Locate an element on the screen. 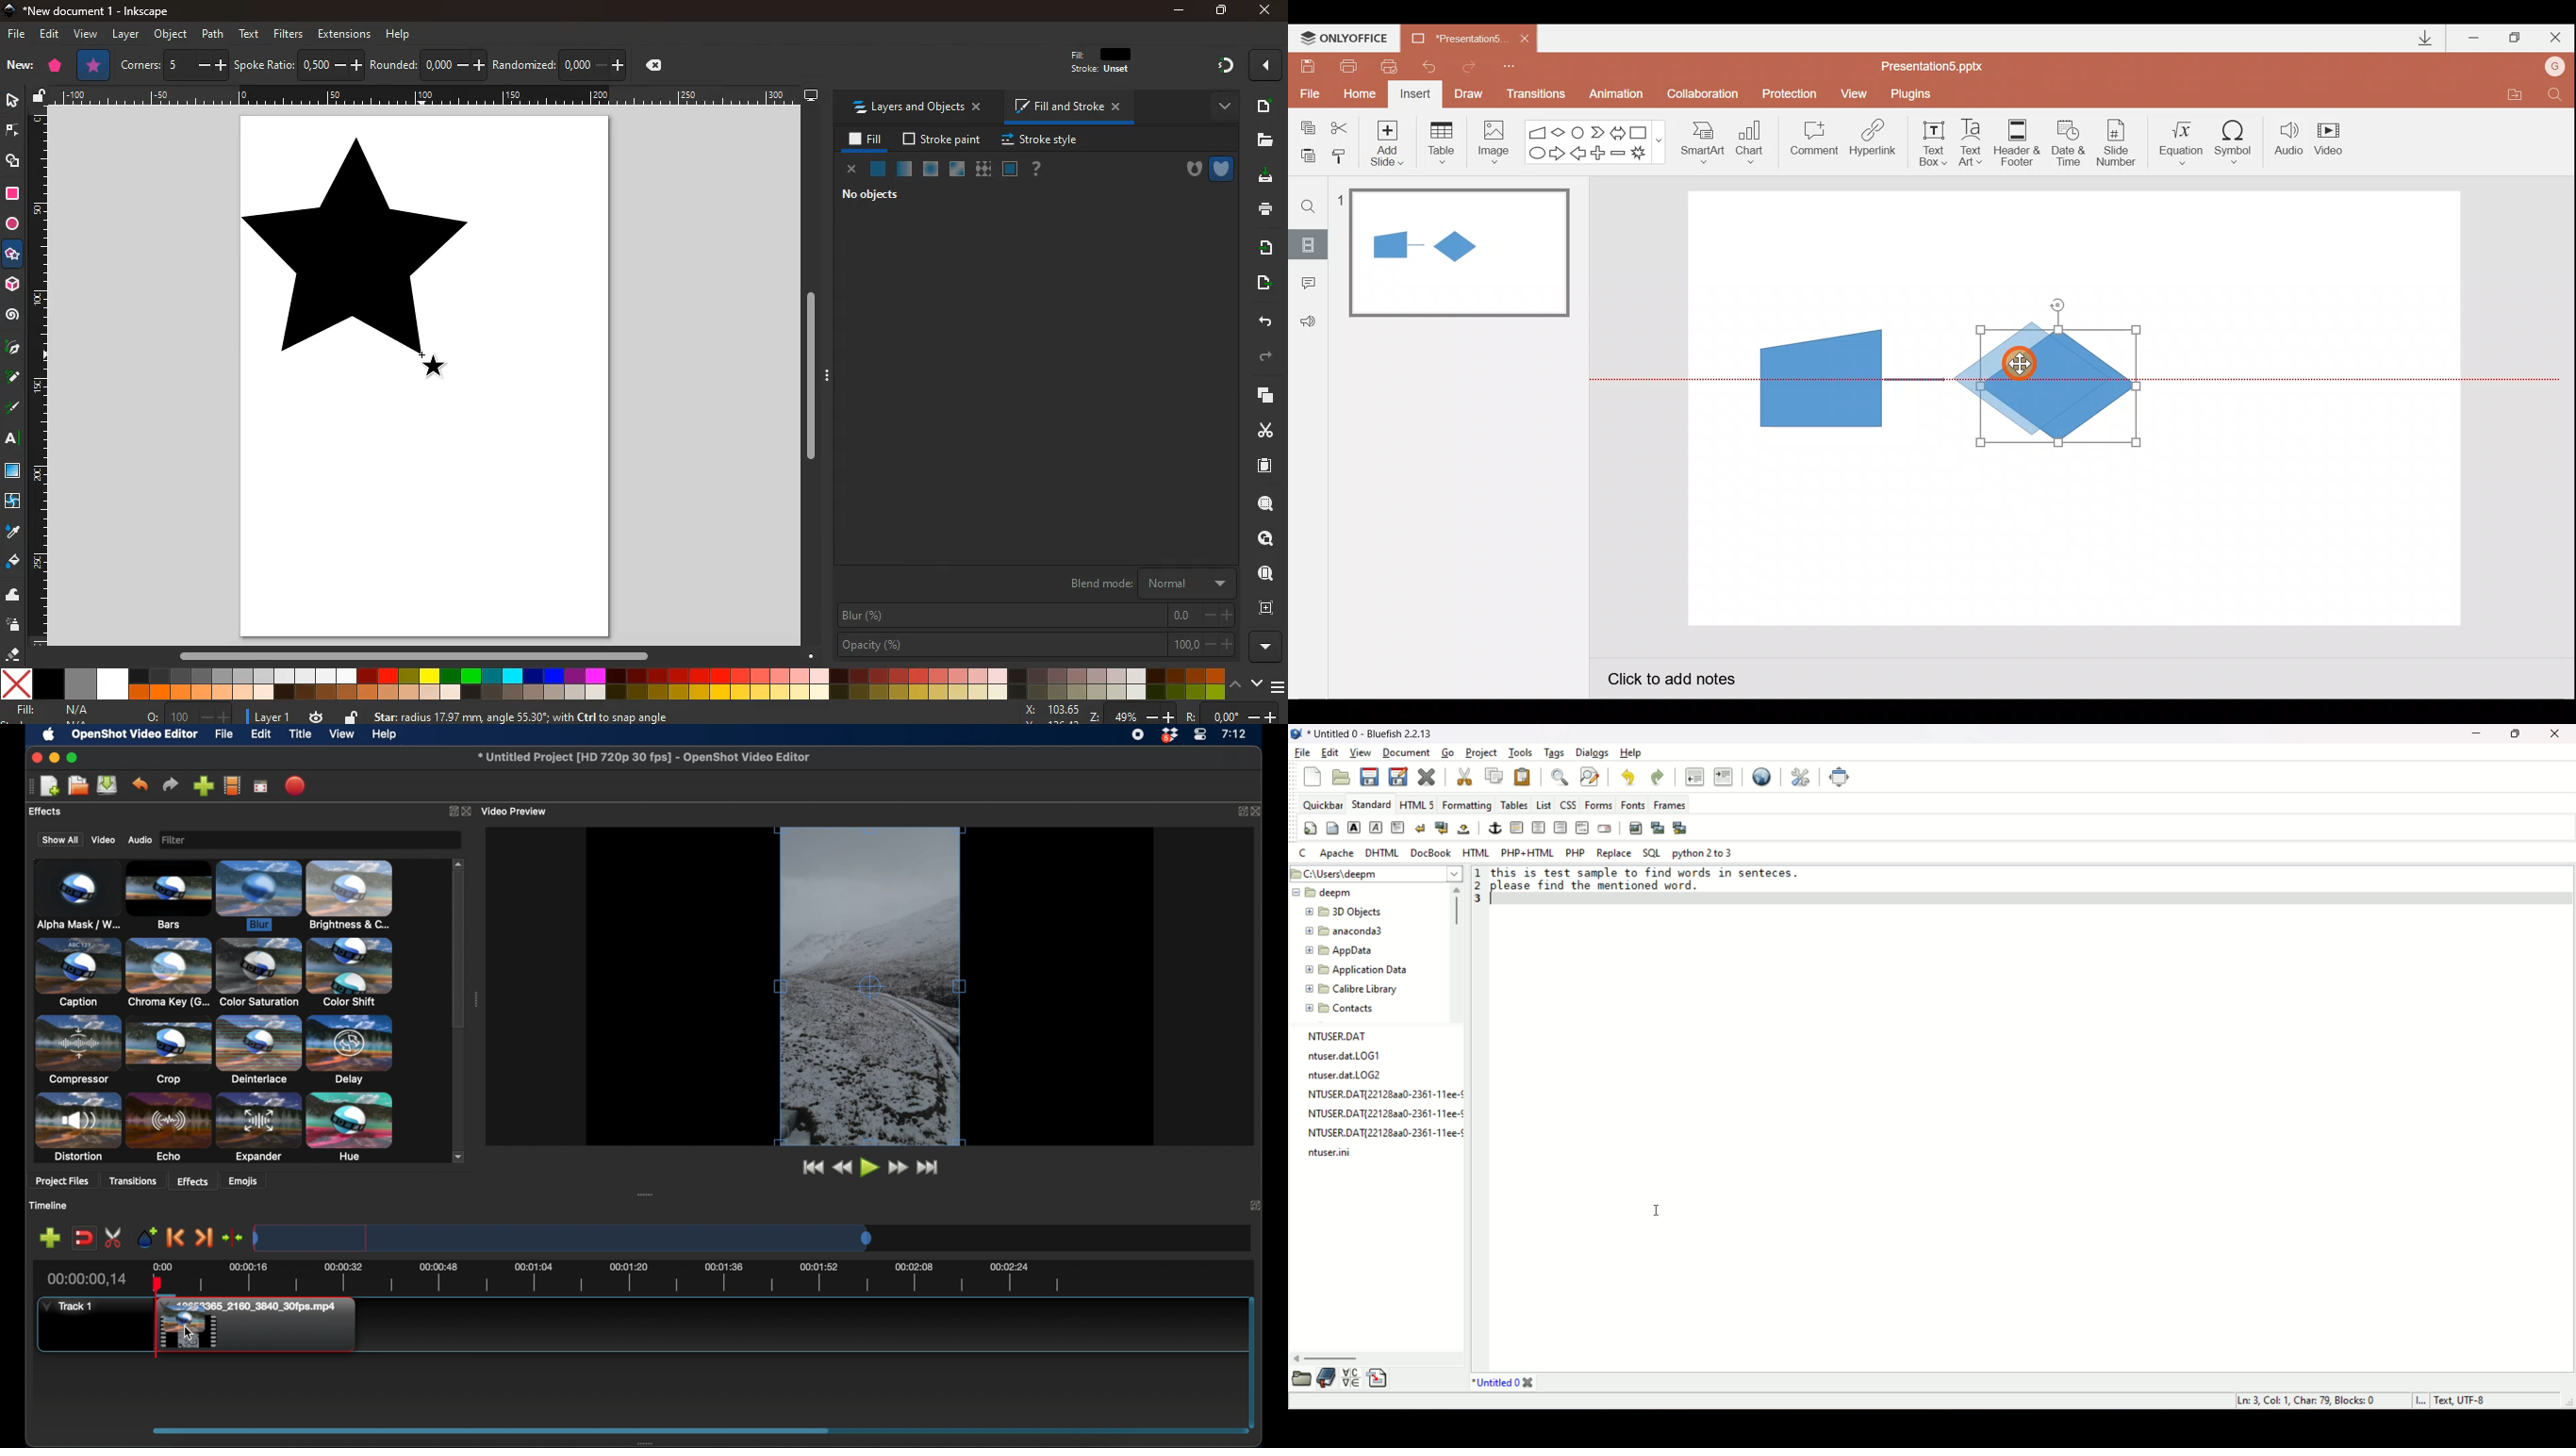 Image resolution: width=2576 pixels, height=1456 pixels. export video is located at coordinates (297, 786).